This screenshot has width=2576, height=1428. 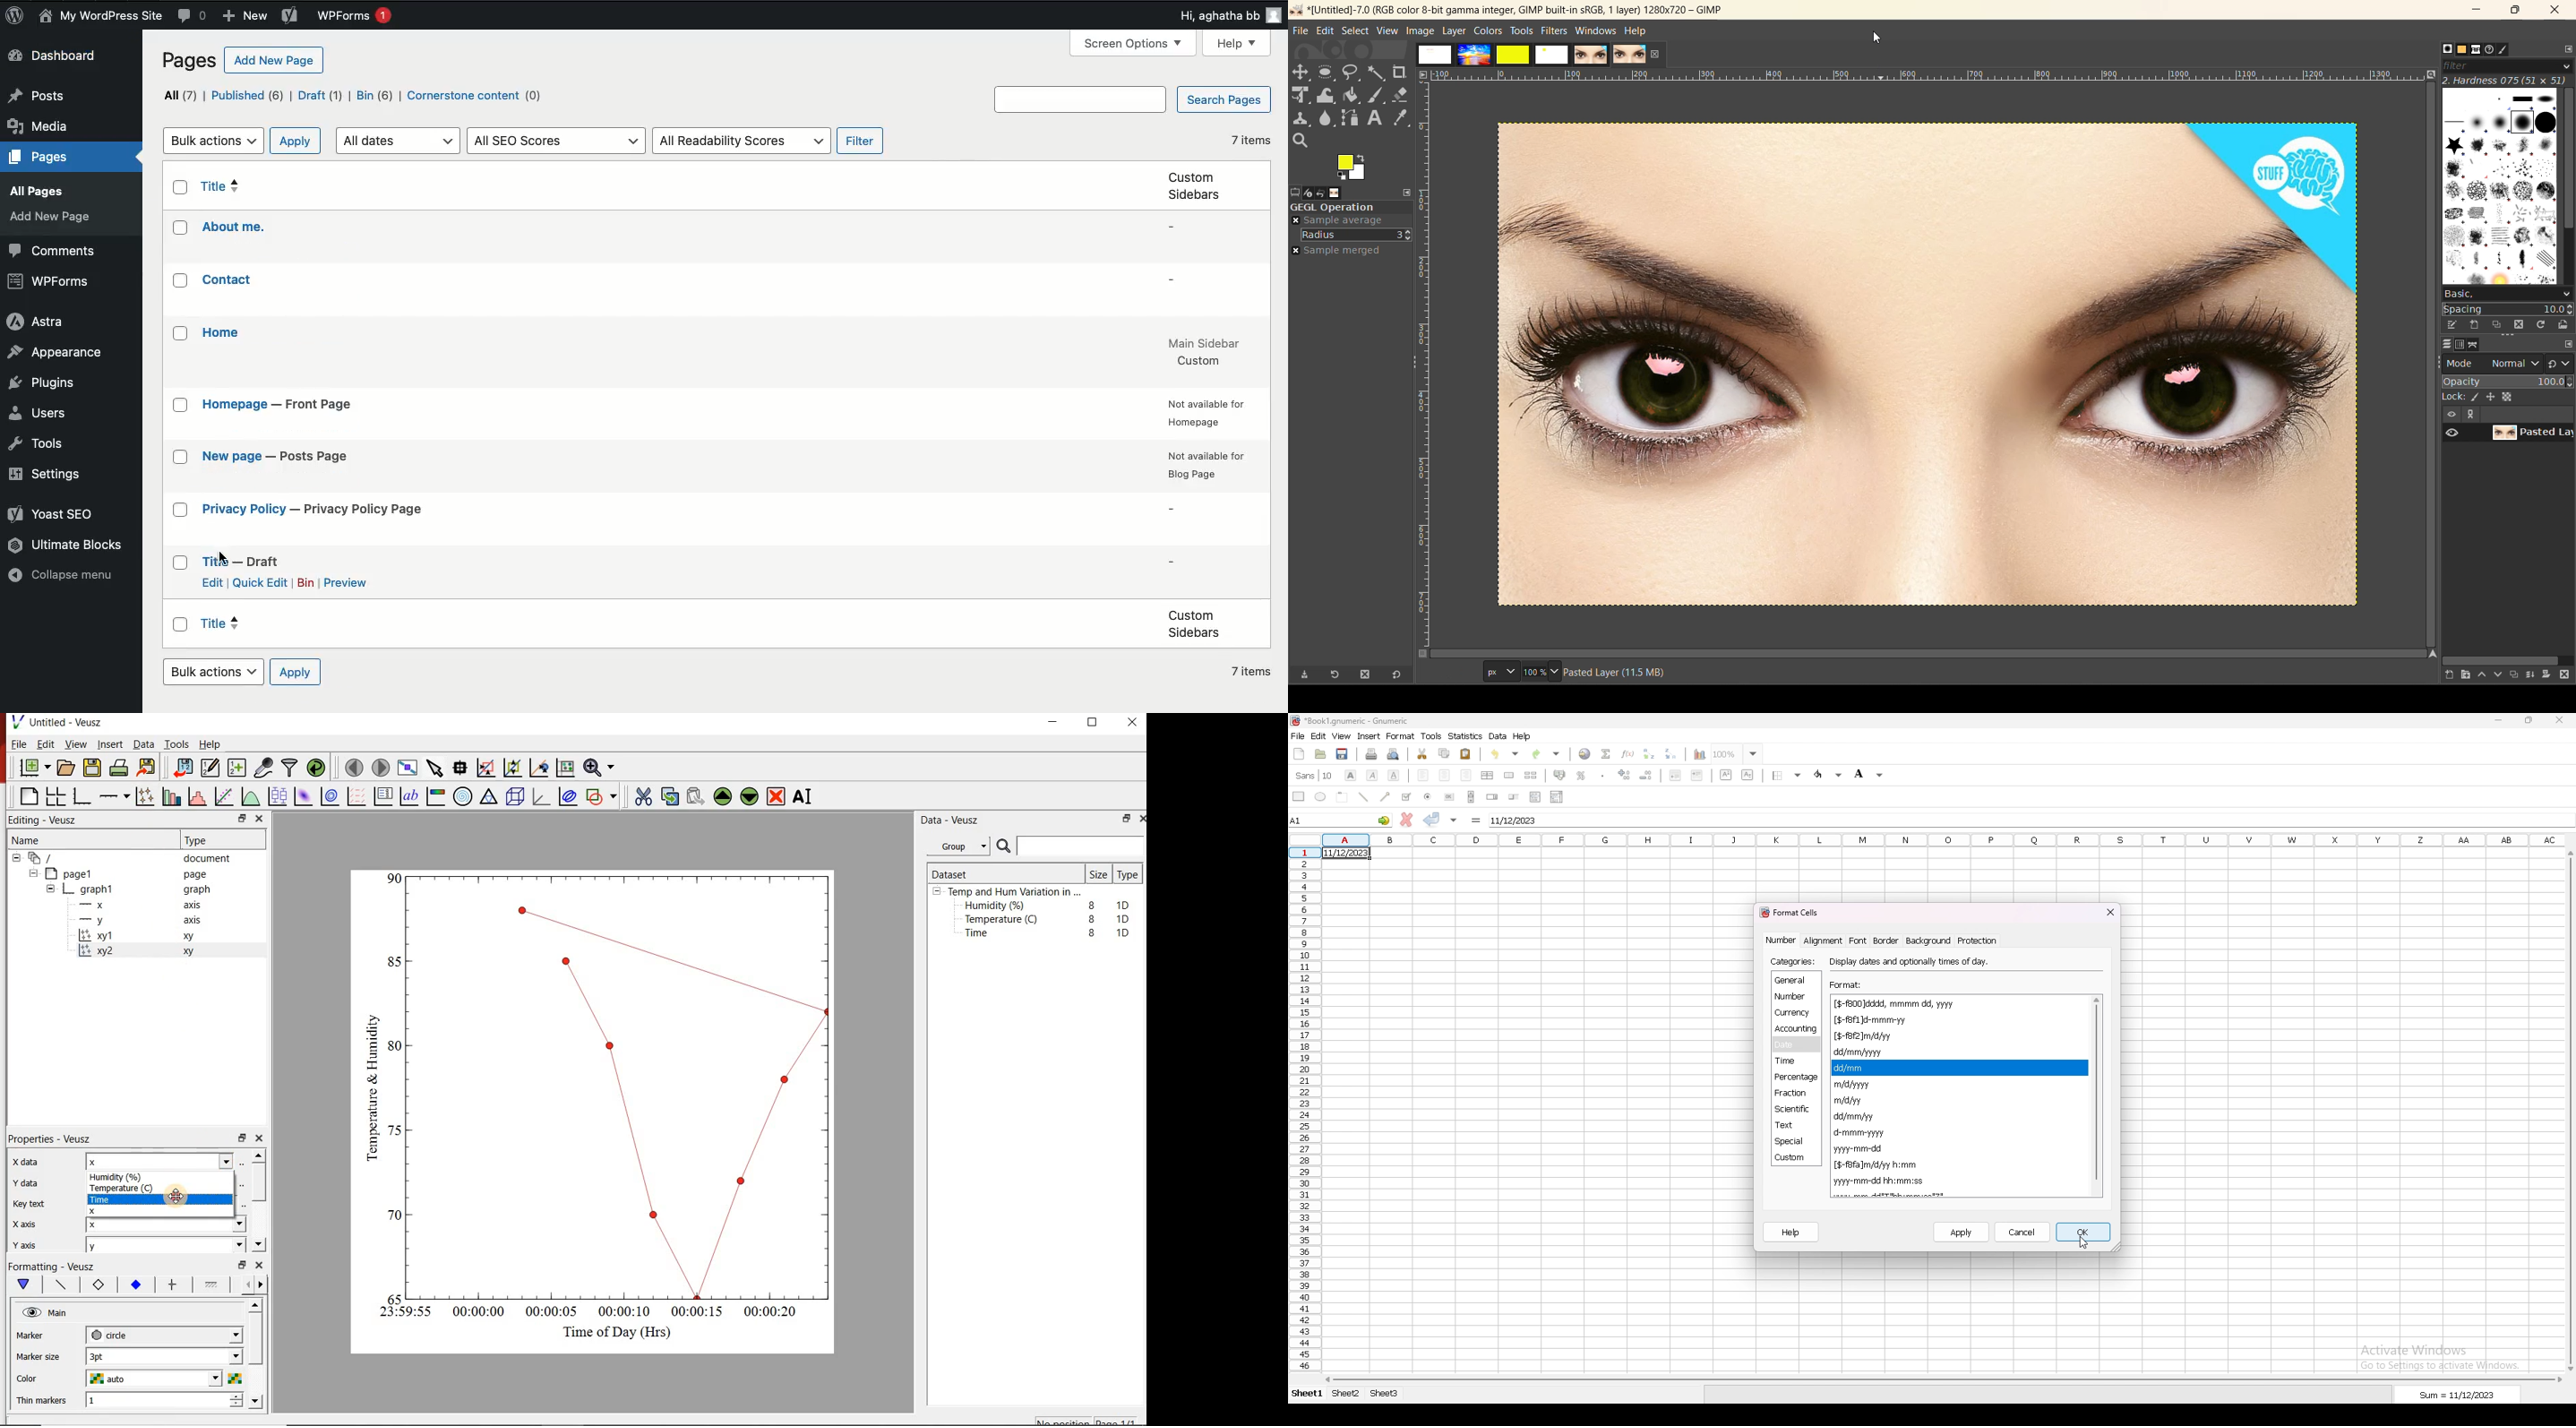 What do you see at coordinates (228, 280) in the screenshot?
I see `Title` at bounding box center [228, 280].